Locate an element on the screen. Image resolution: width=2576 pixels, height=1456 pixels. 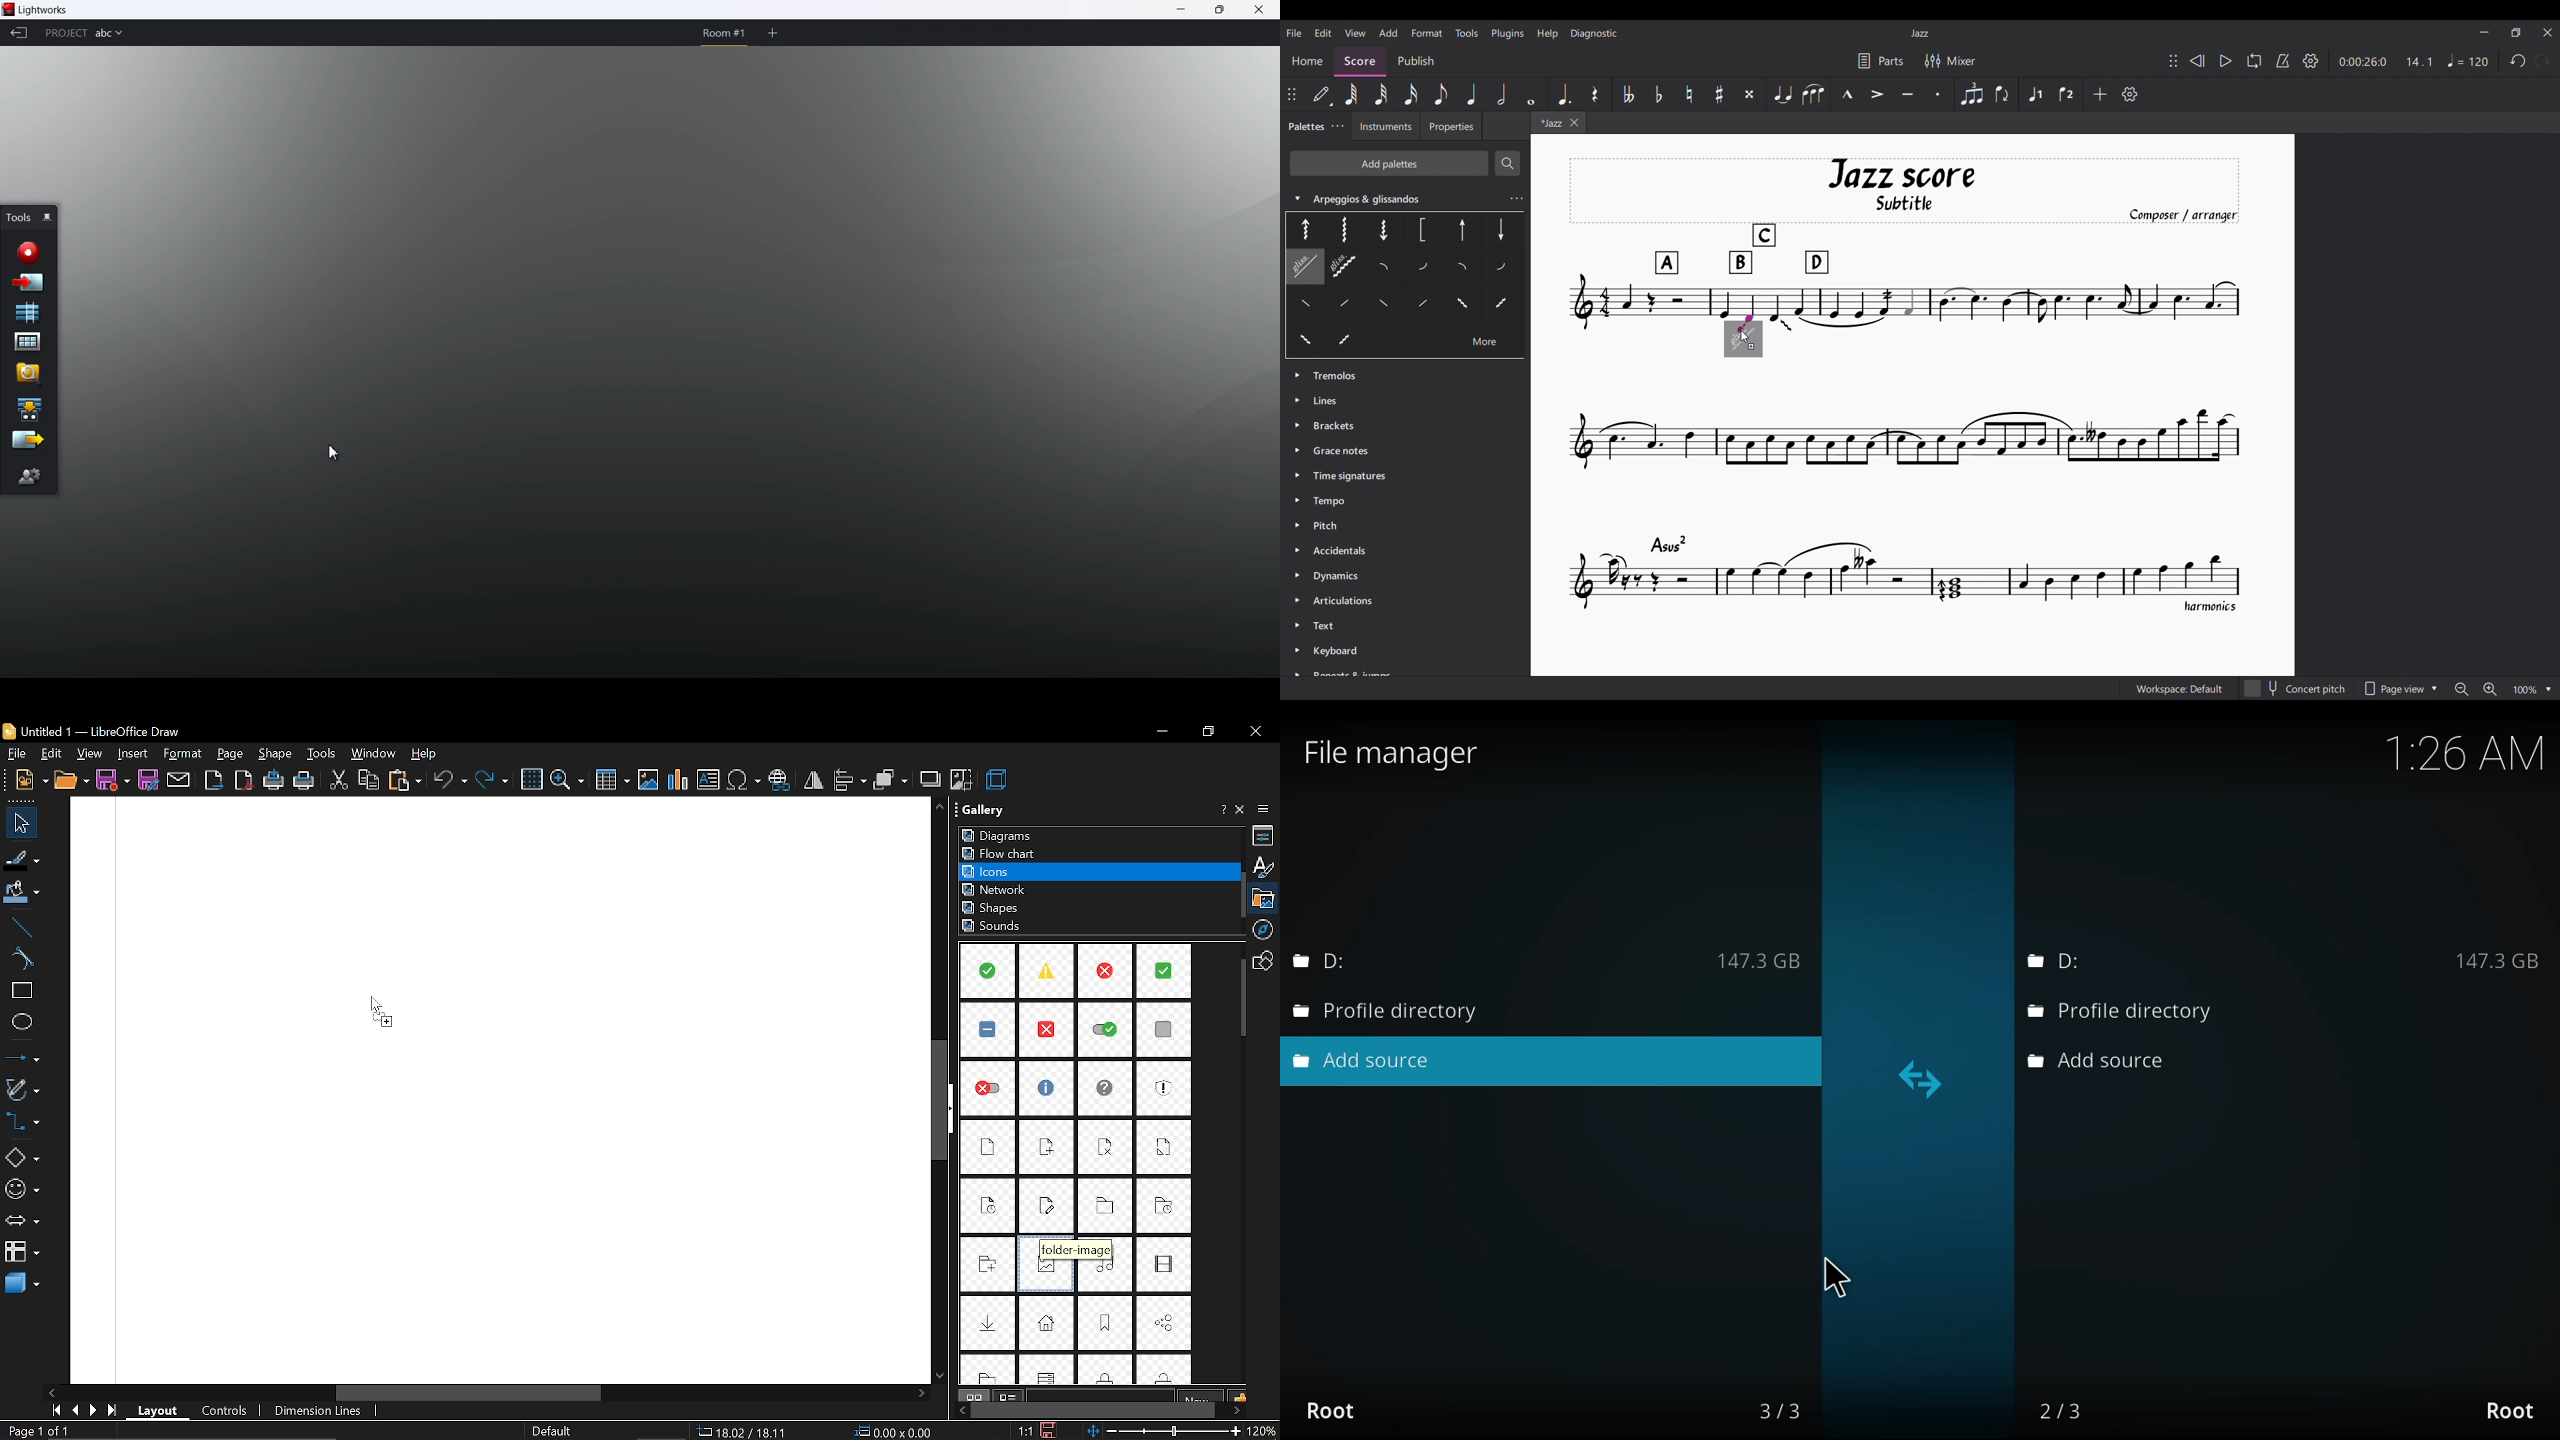
18.02/18.11 is located at coordinates (746, 1432).